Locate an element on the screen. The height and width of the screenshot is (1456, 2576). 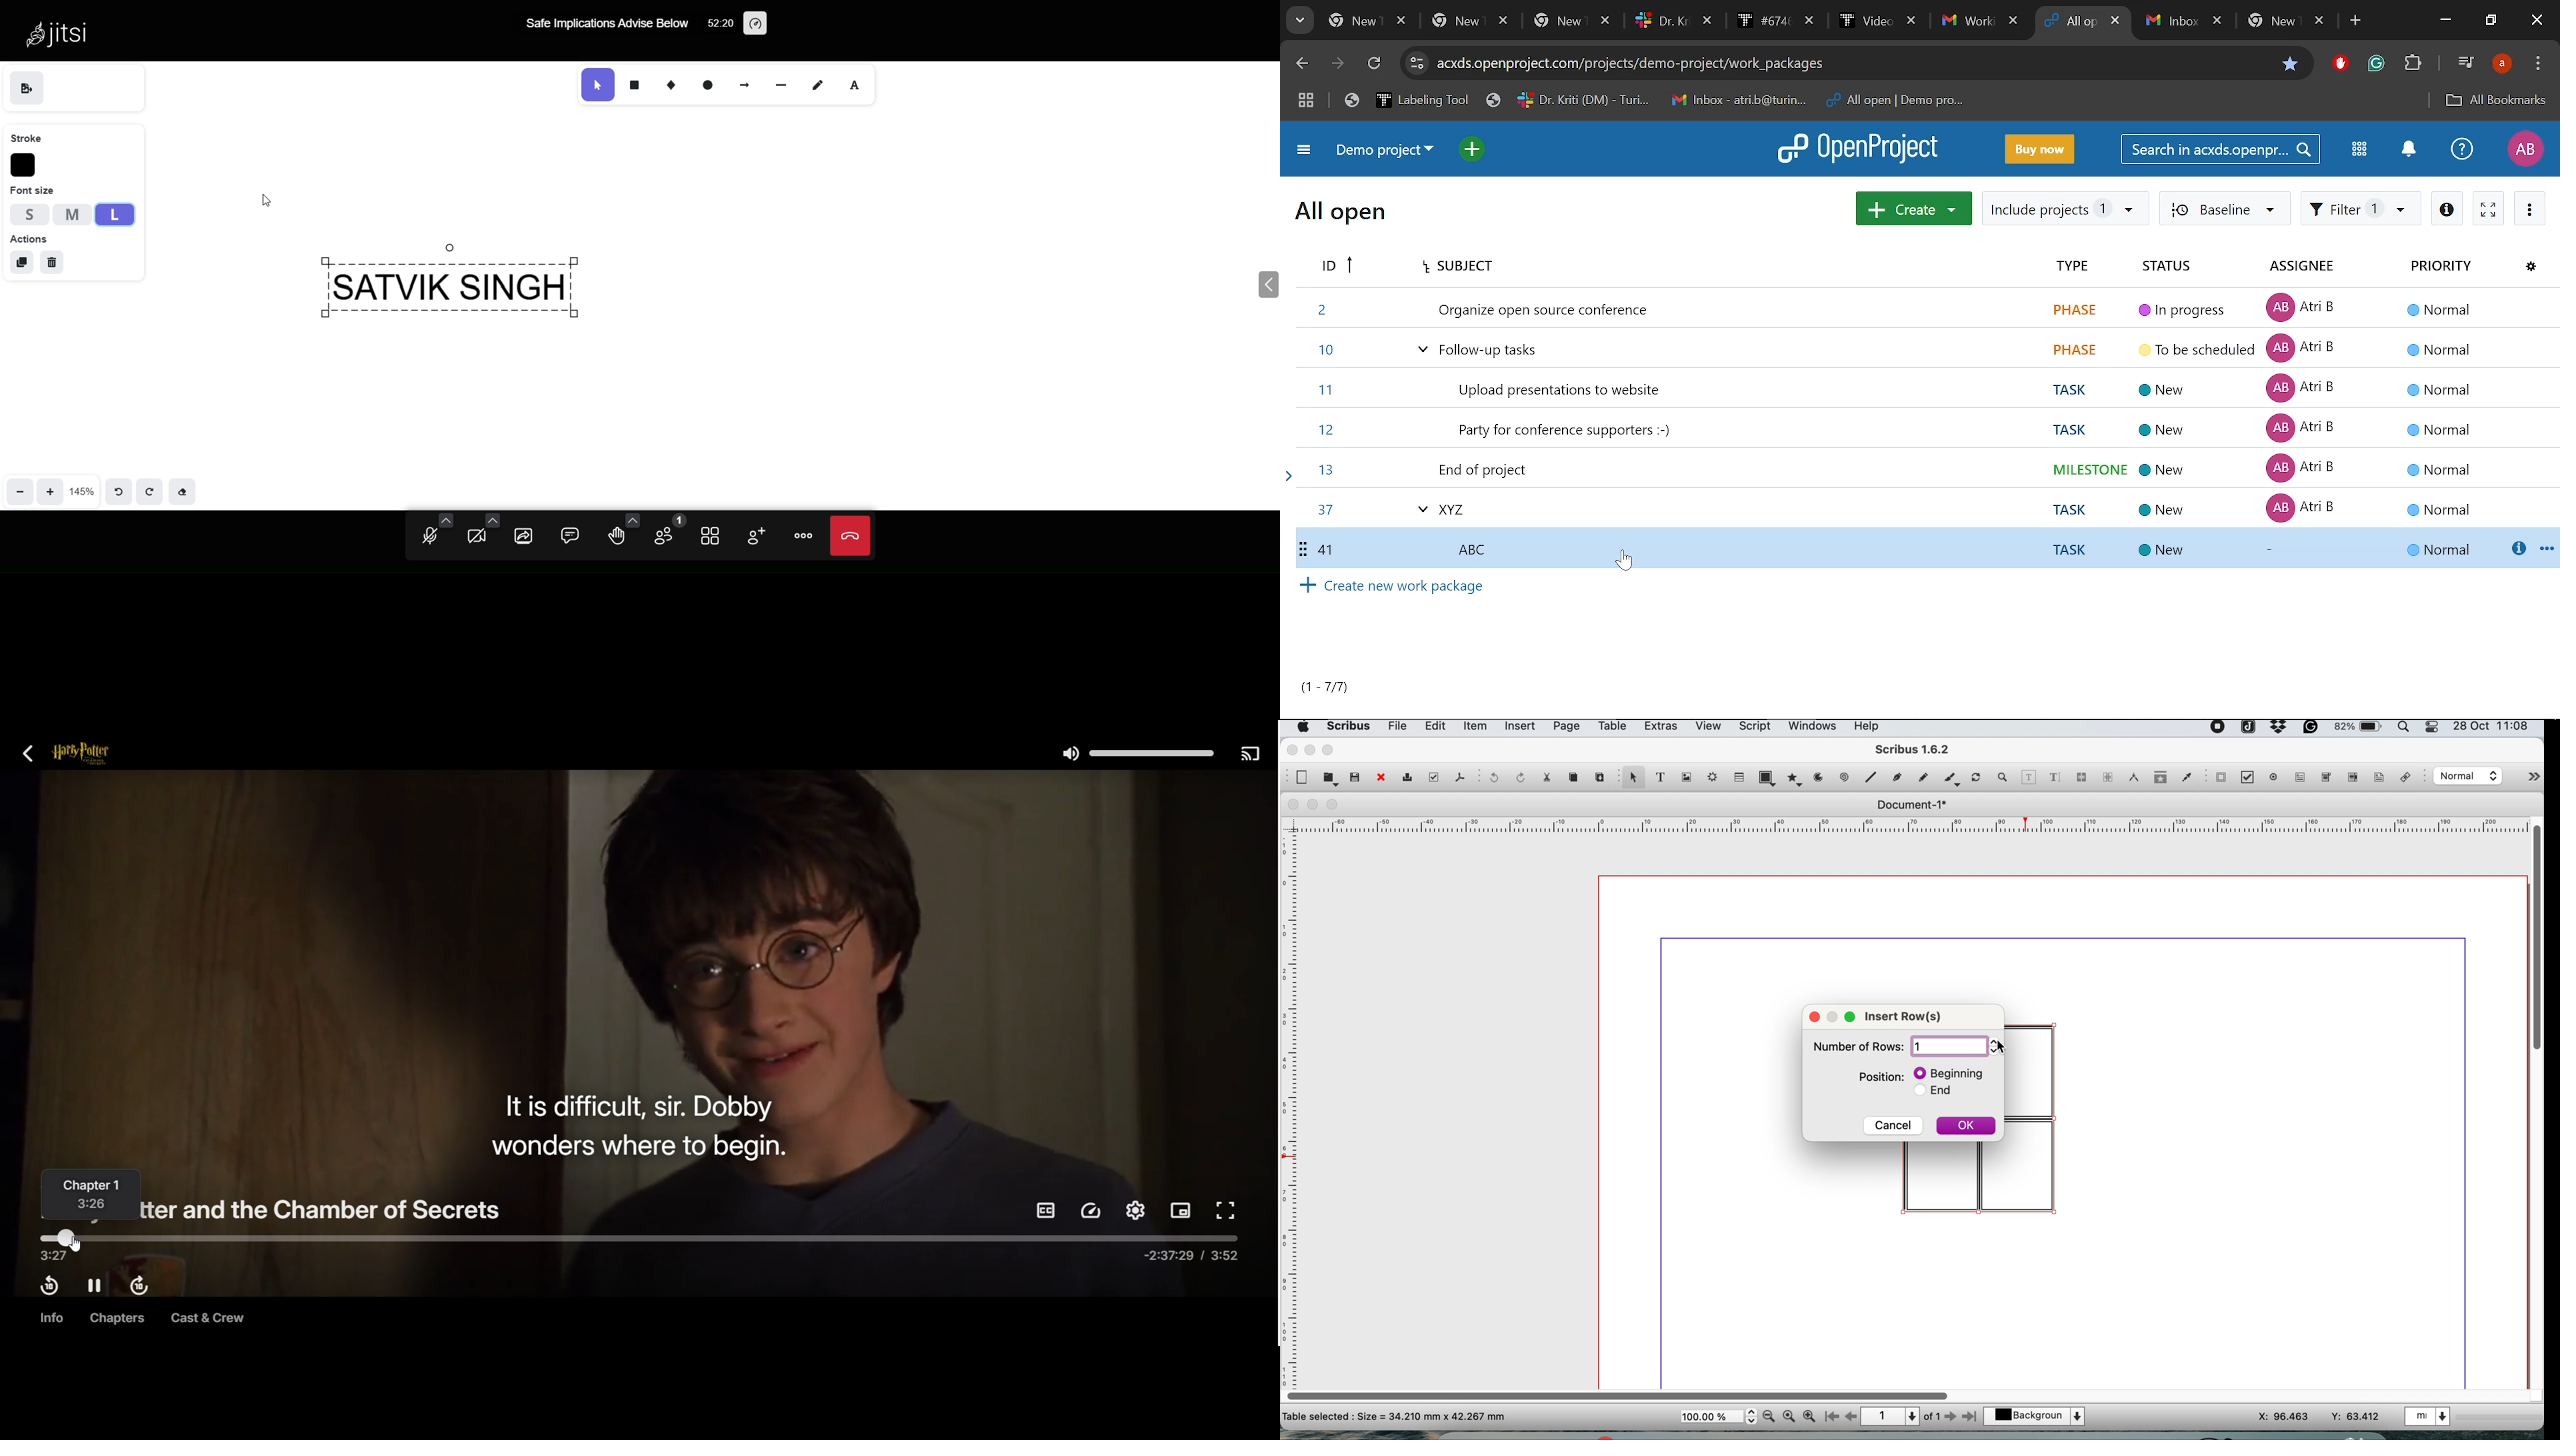
beginning is located at coordinates (1951, 1073).